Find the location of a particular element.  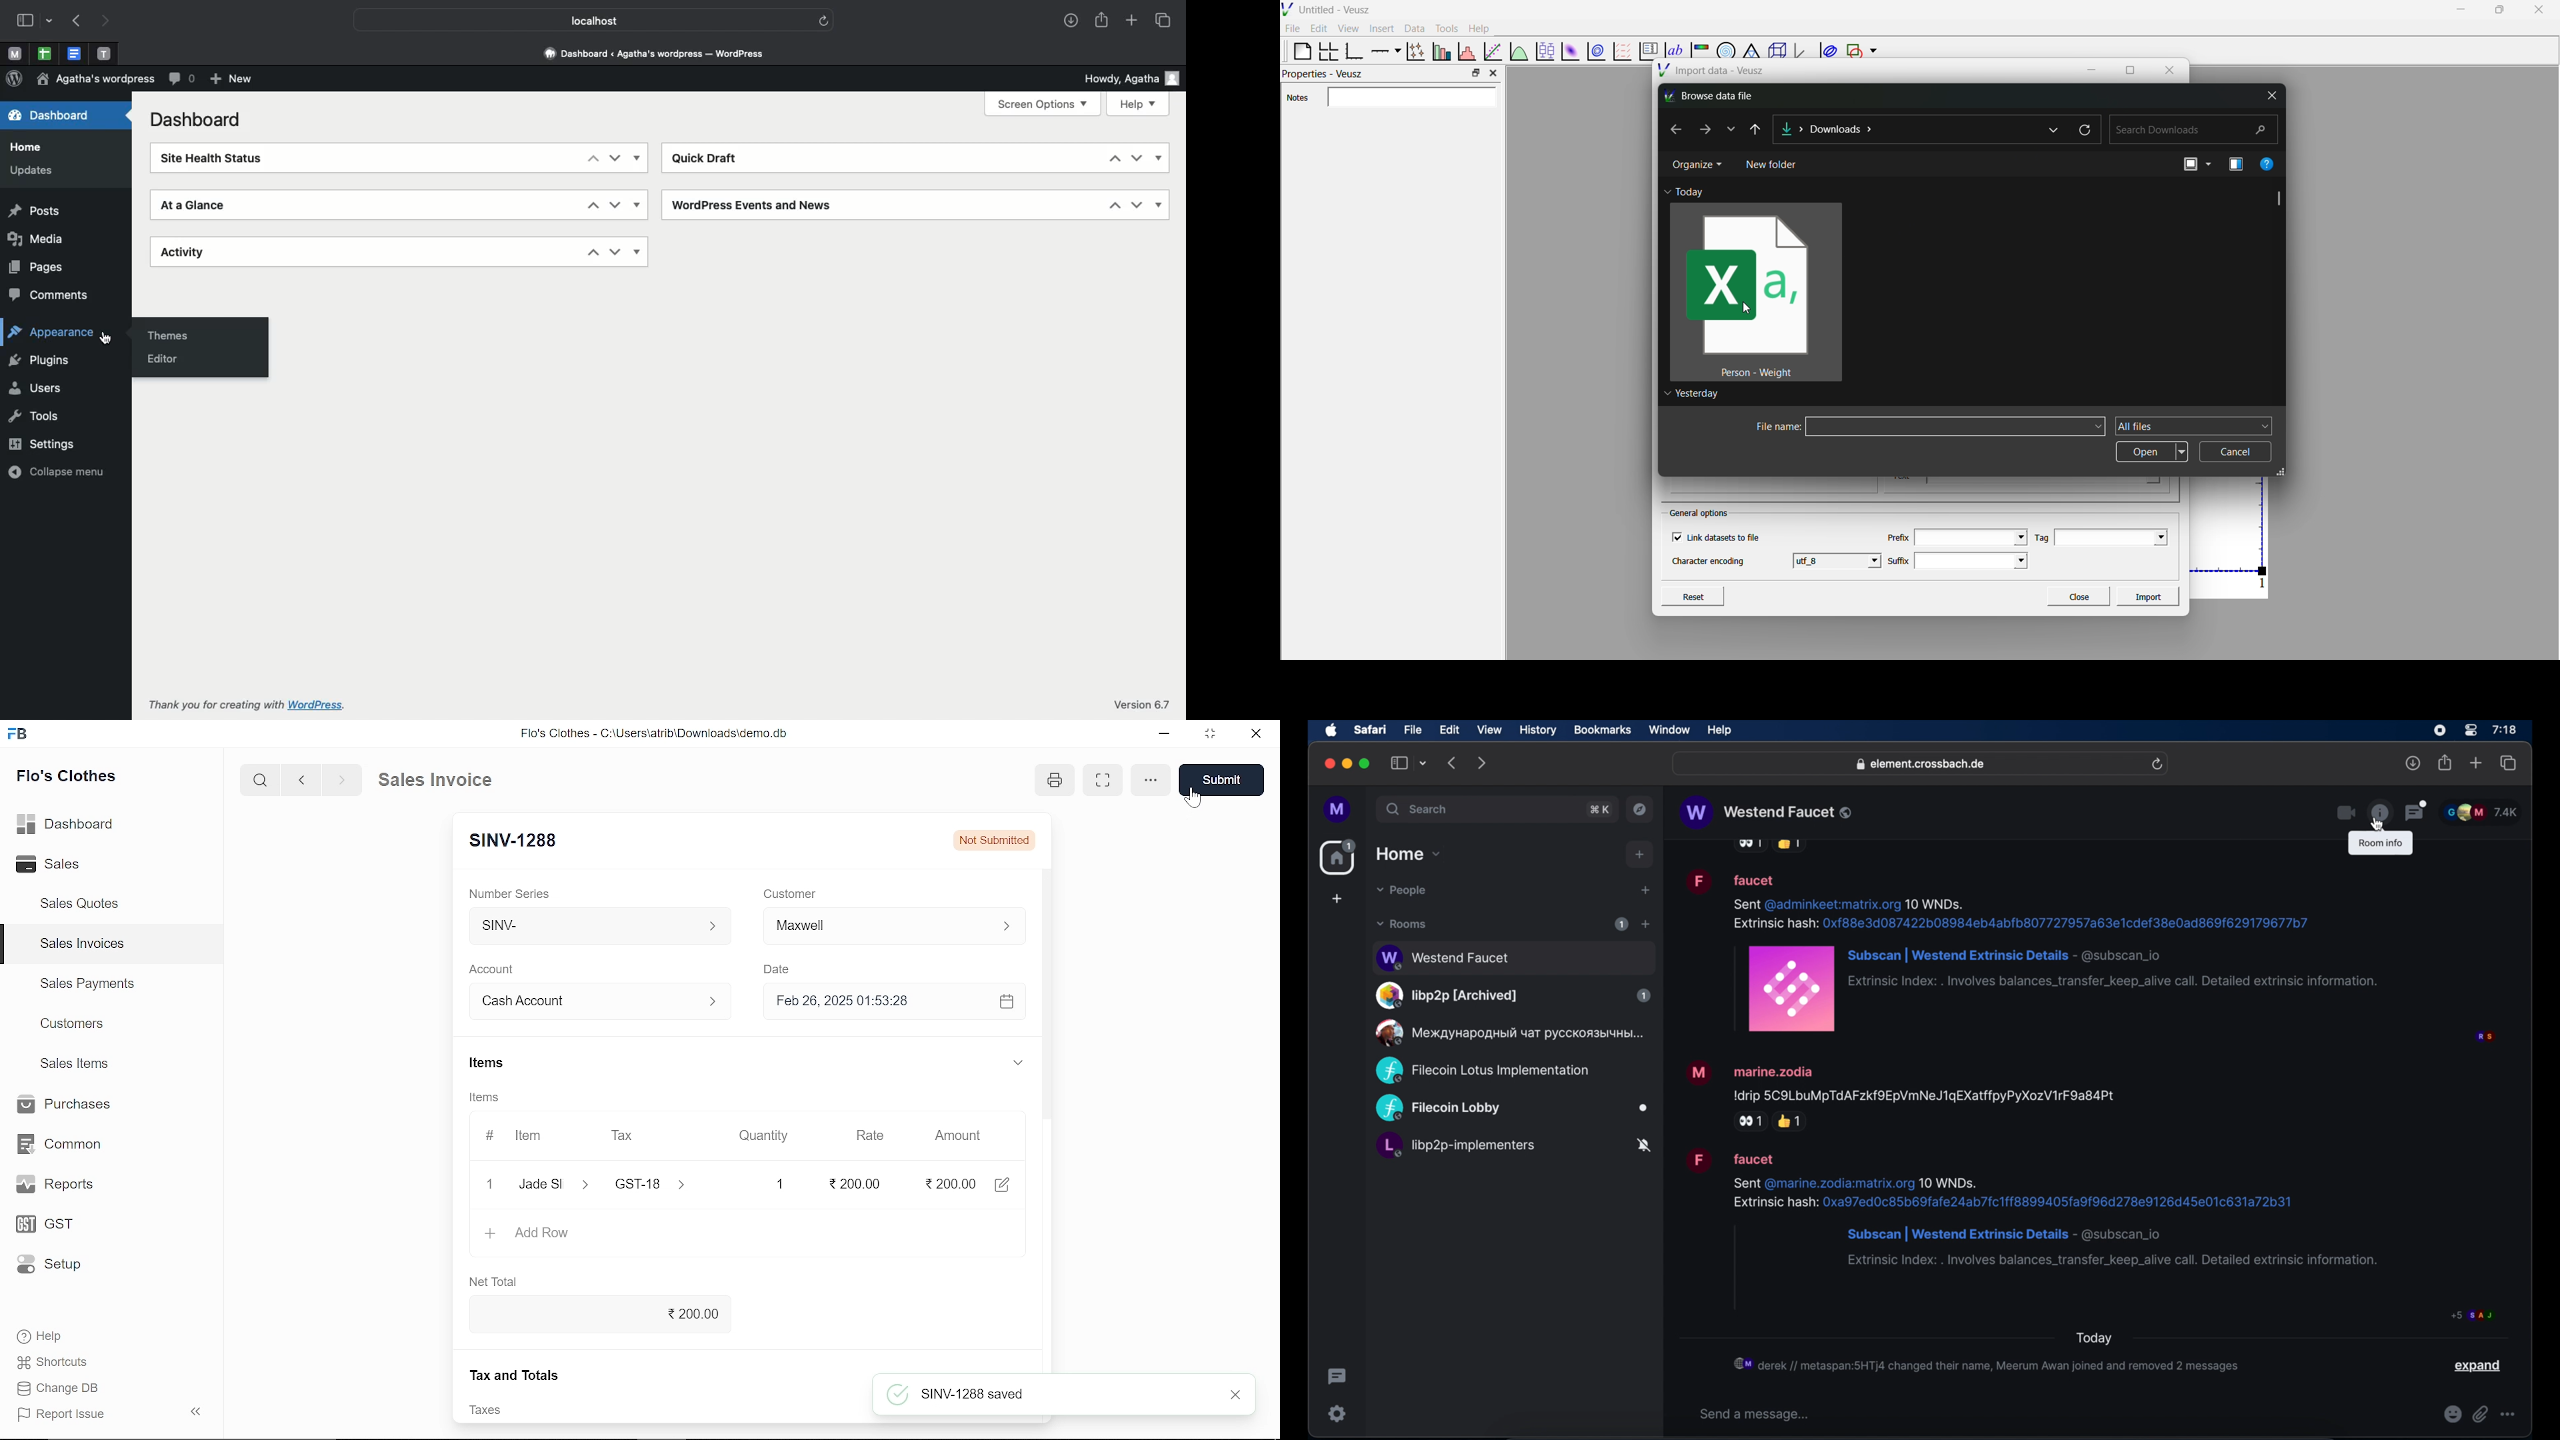

more option is located at coordinates (2509, 1414).